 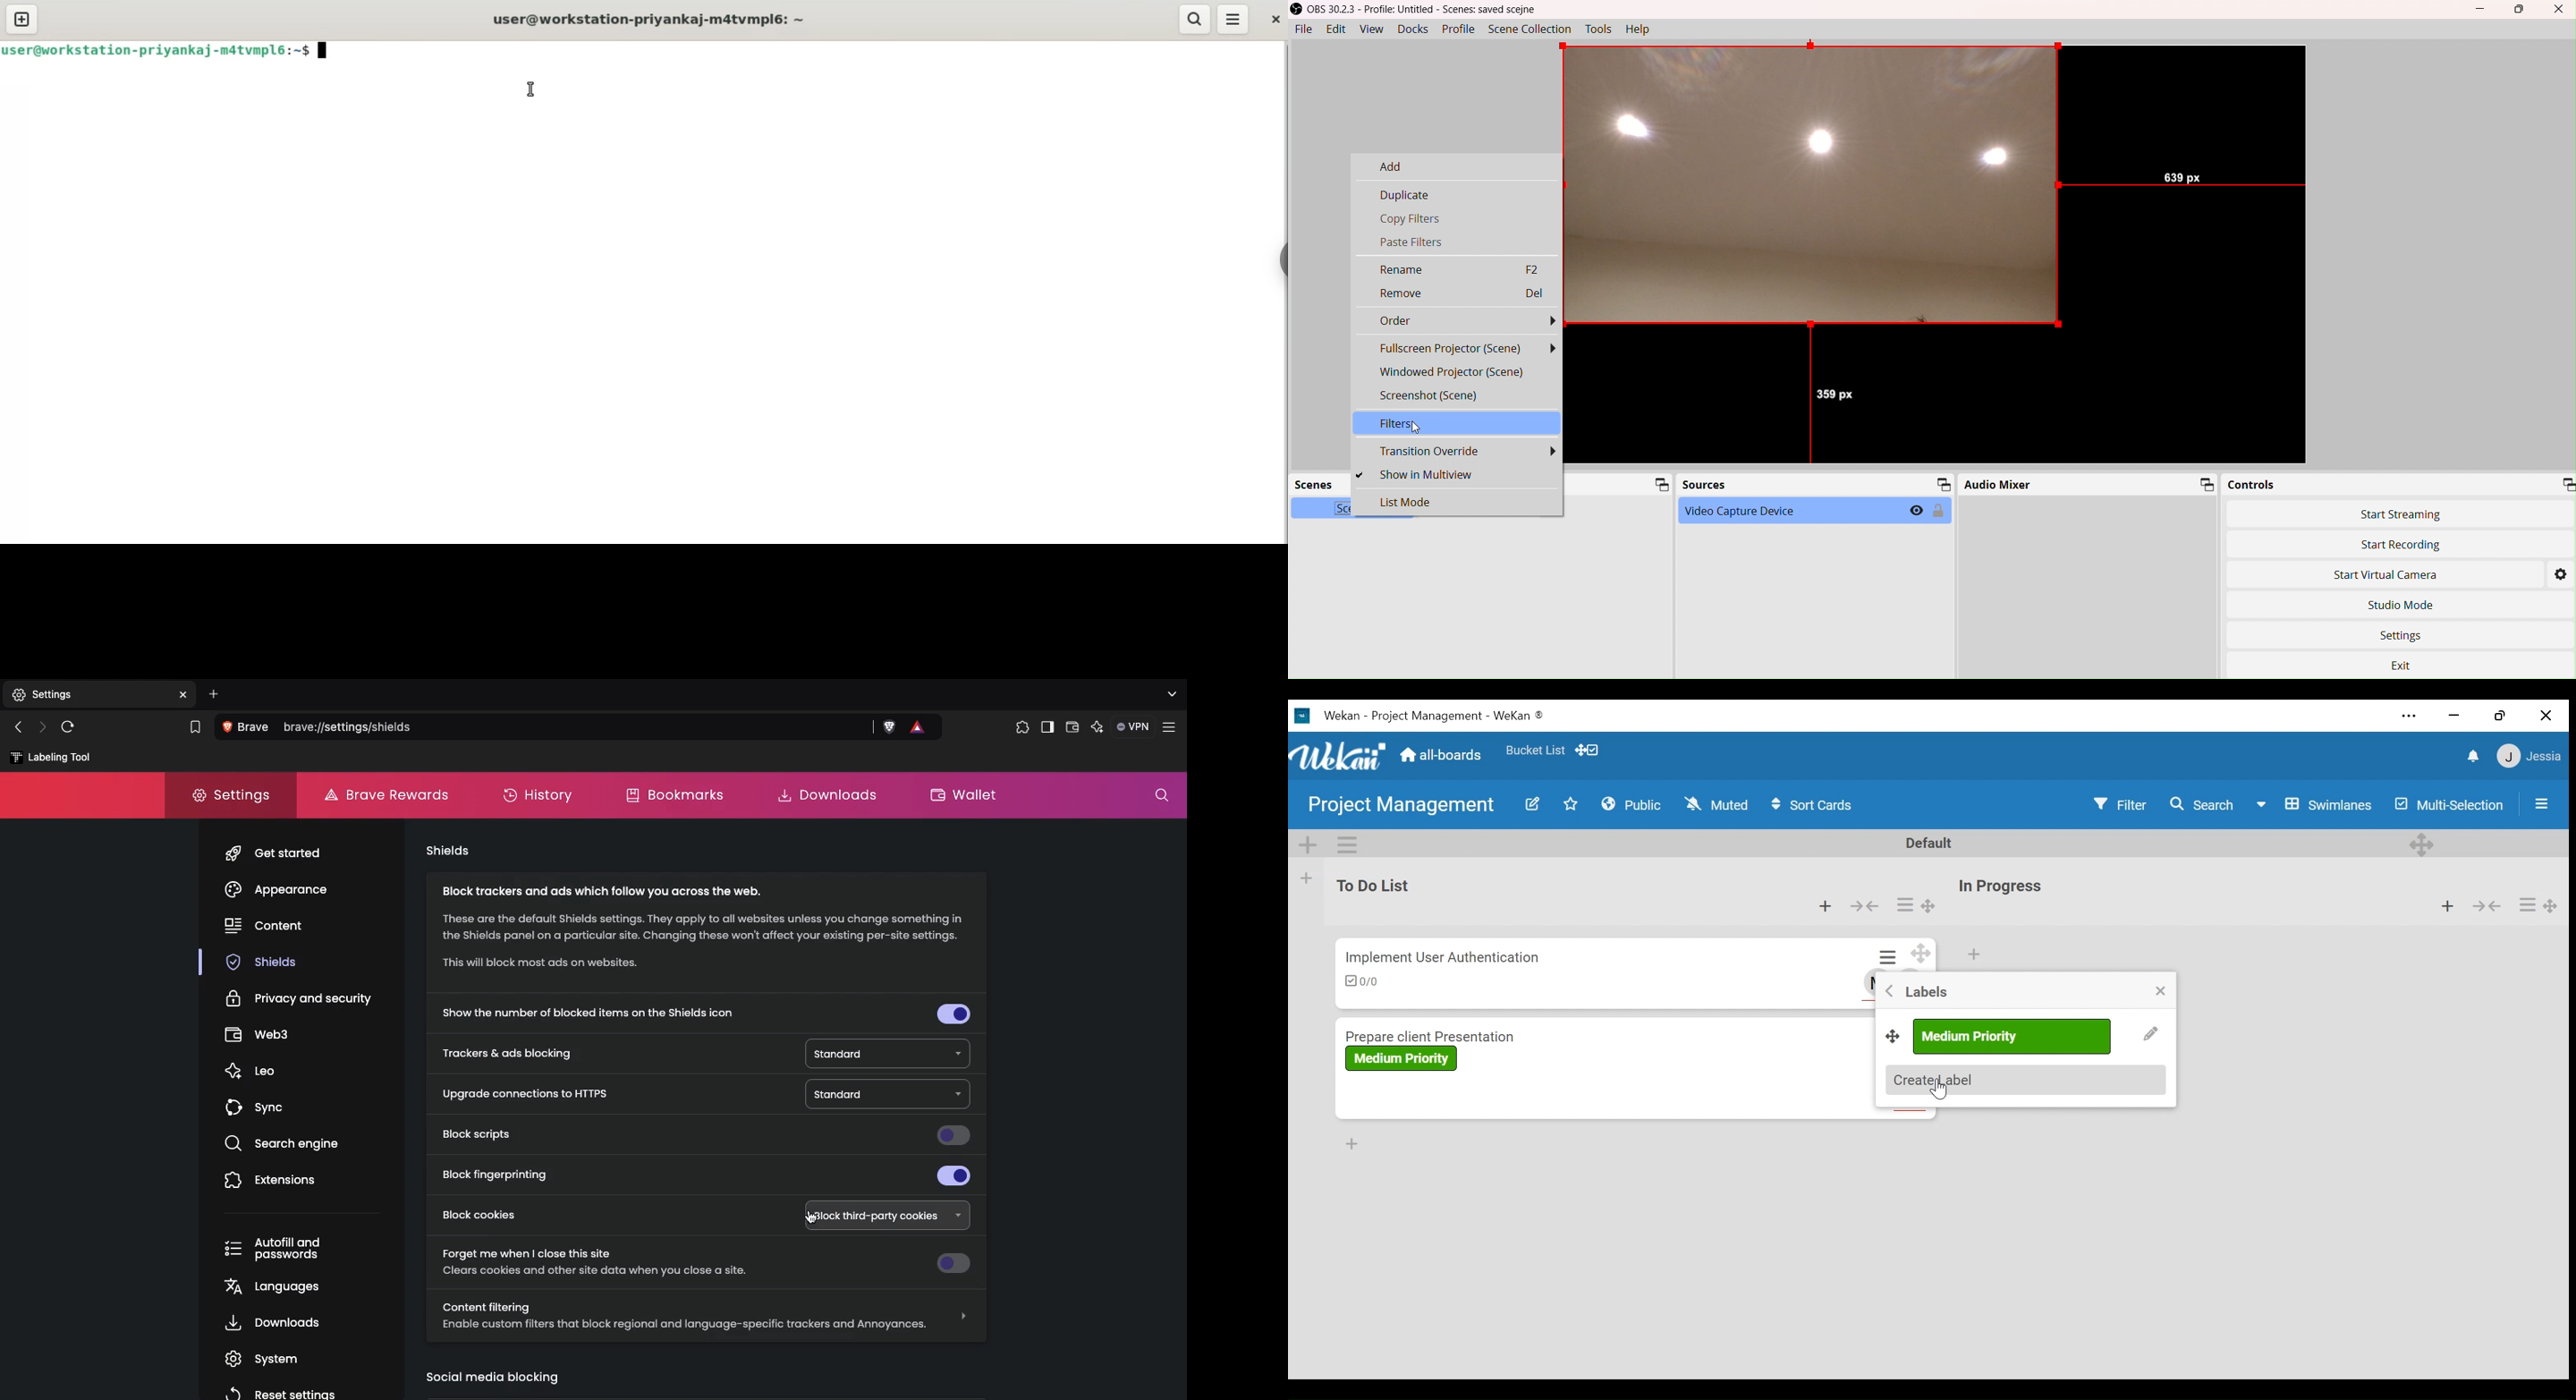 What do you see at coordinates (2163, 989) in the screenshot?
I see `close` at bounding box center [2163, 989].